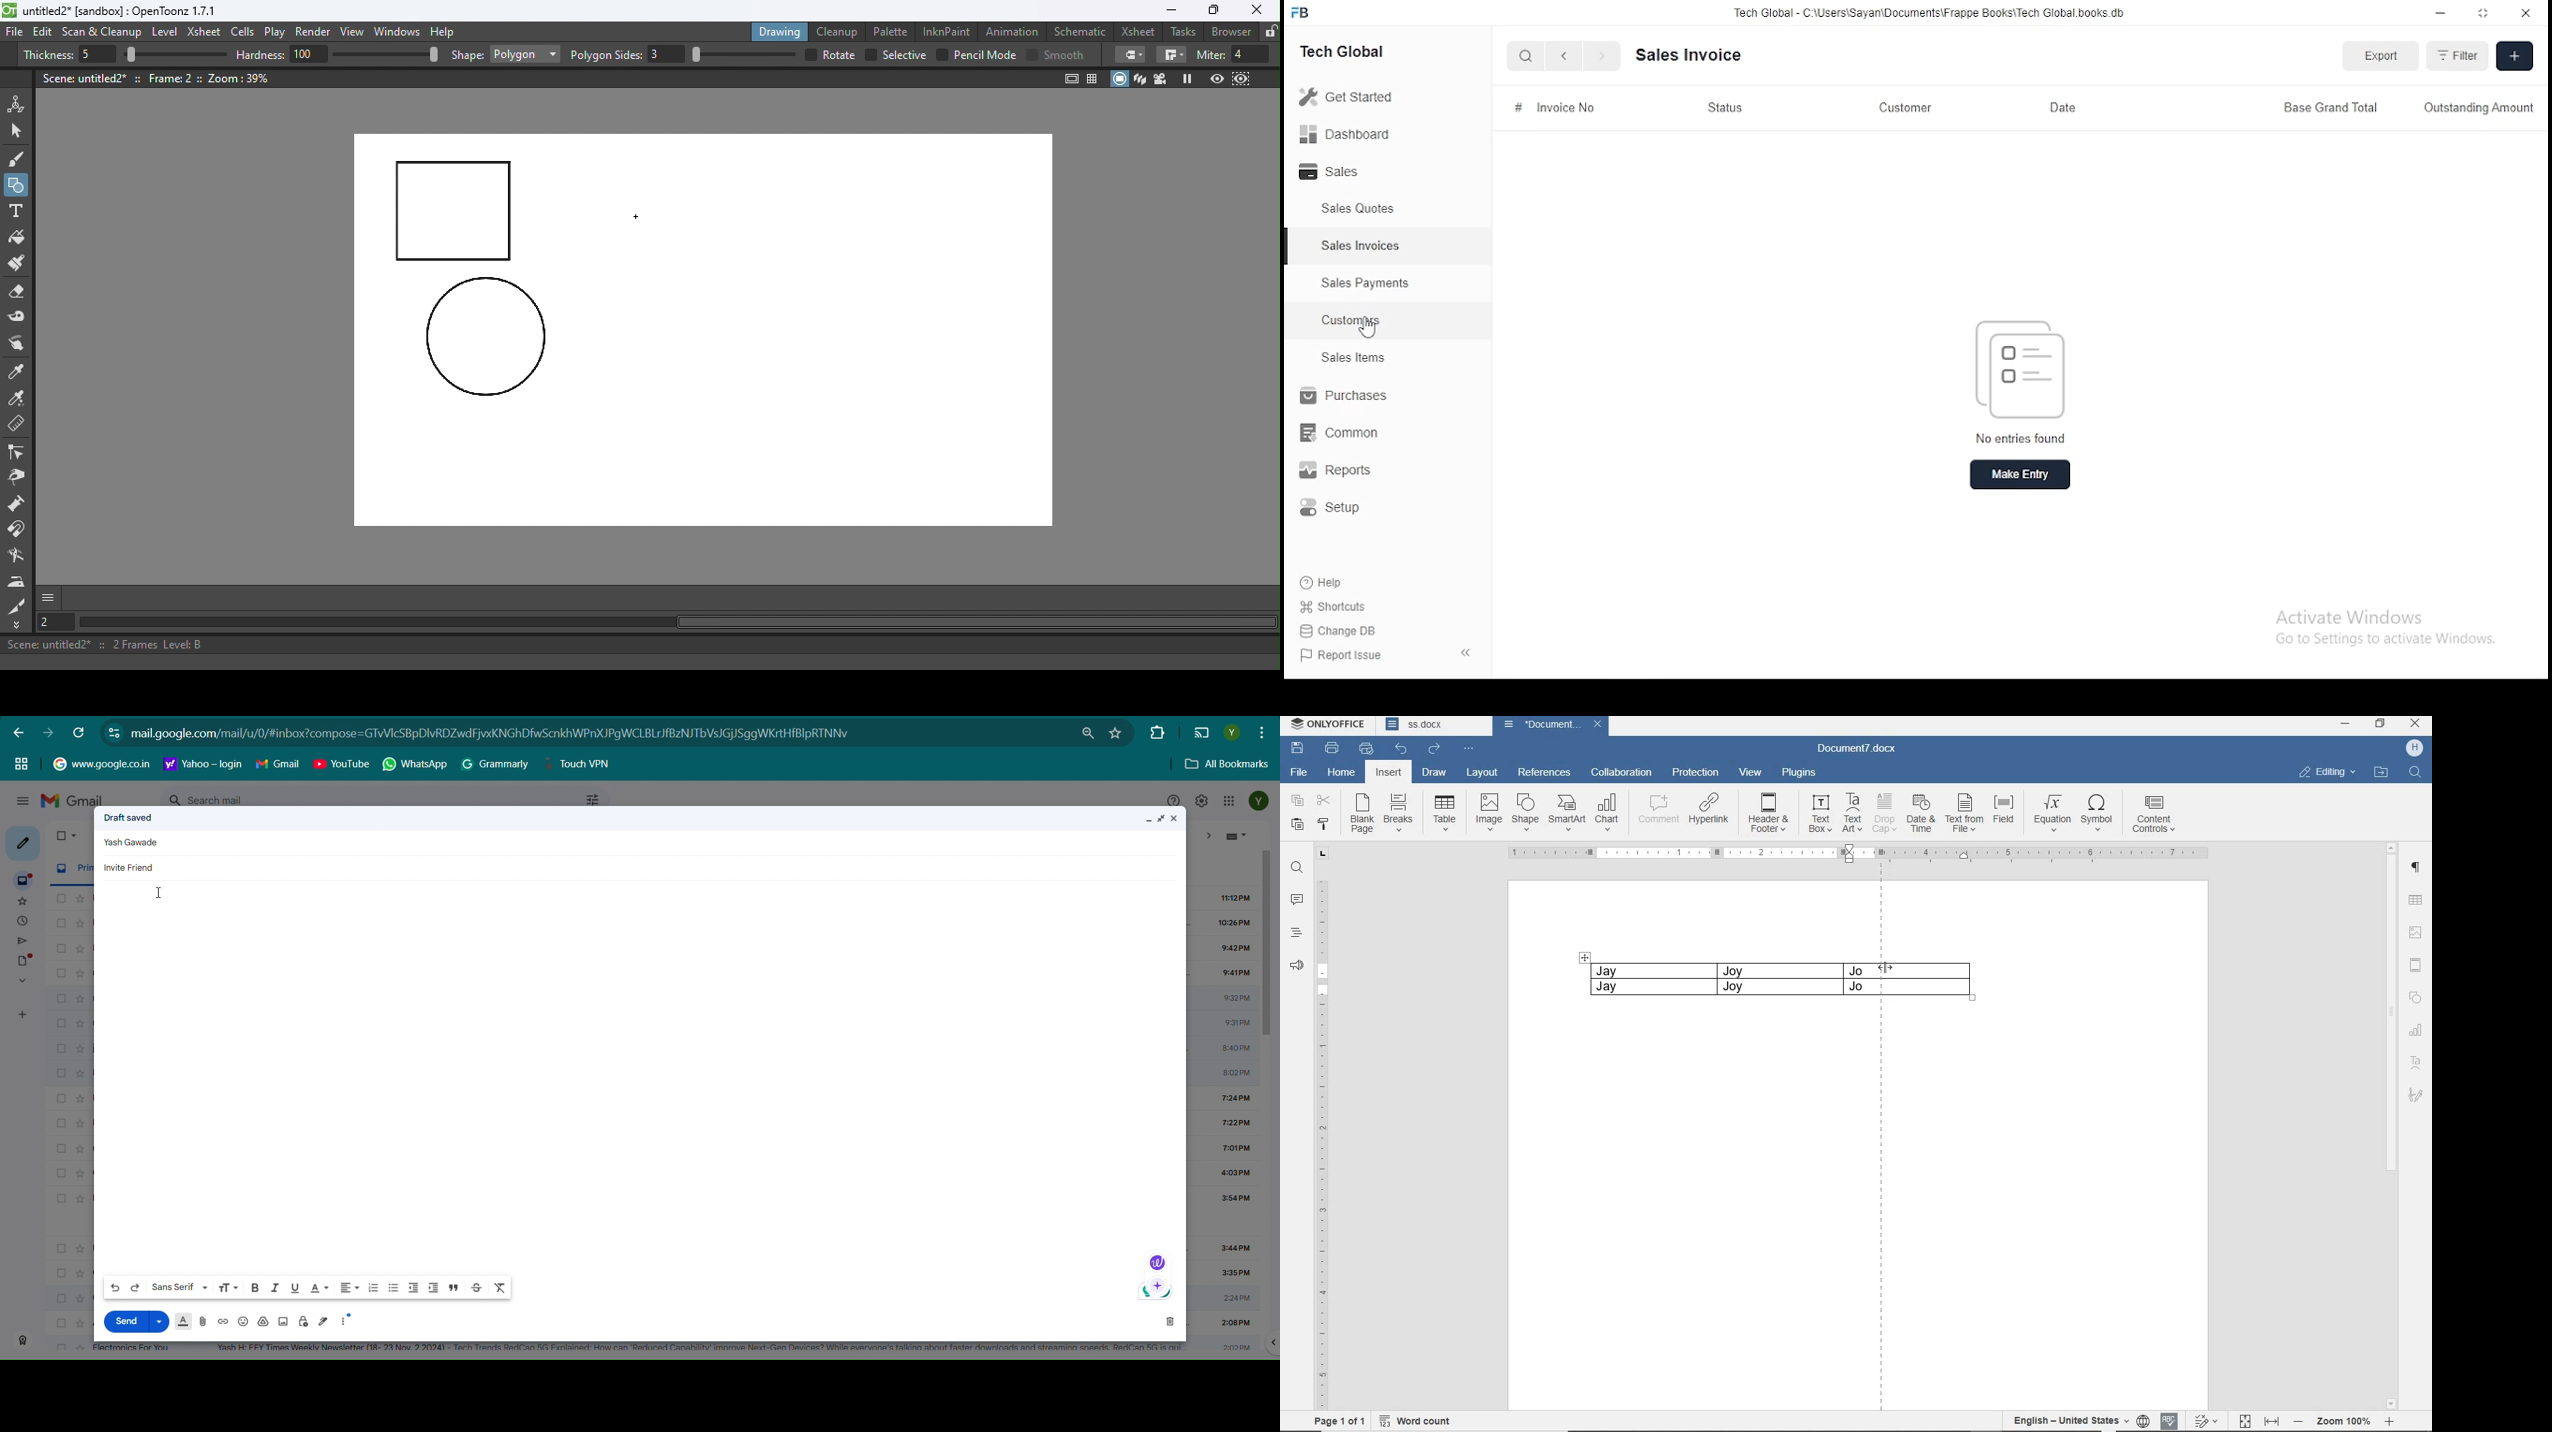 This screenshot has width=2576, height=1456. Describe the element at coordinates (1862, 854) in the screenshot. I see `RULER` at that location.